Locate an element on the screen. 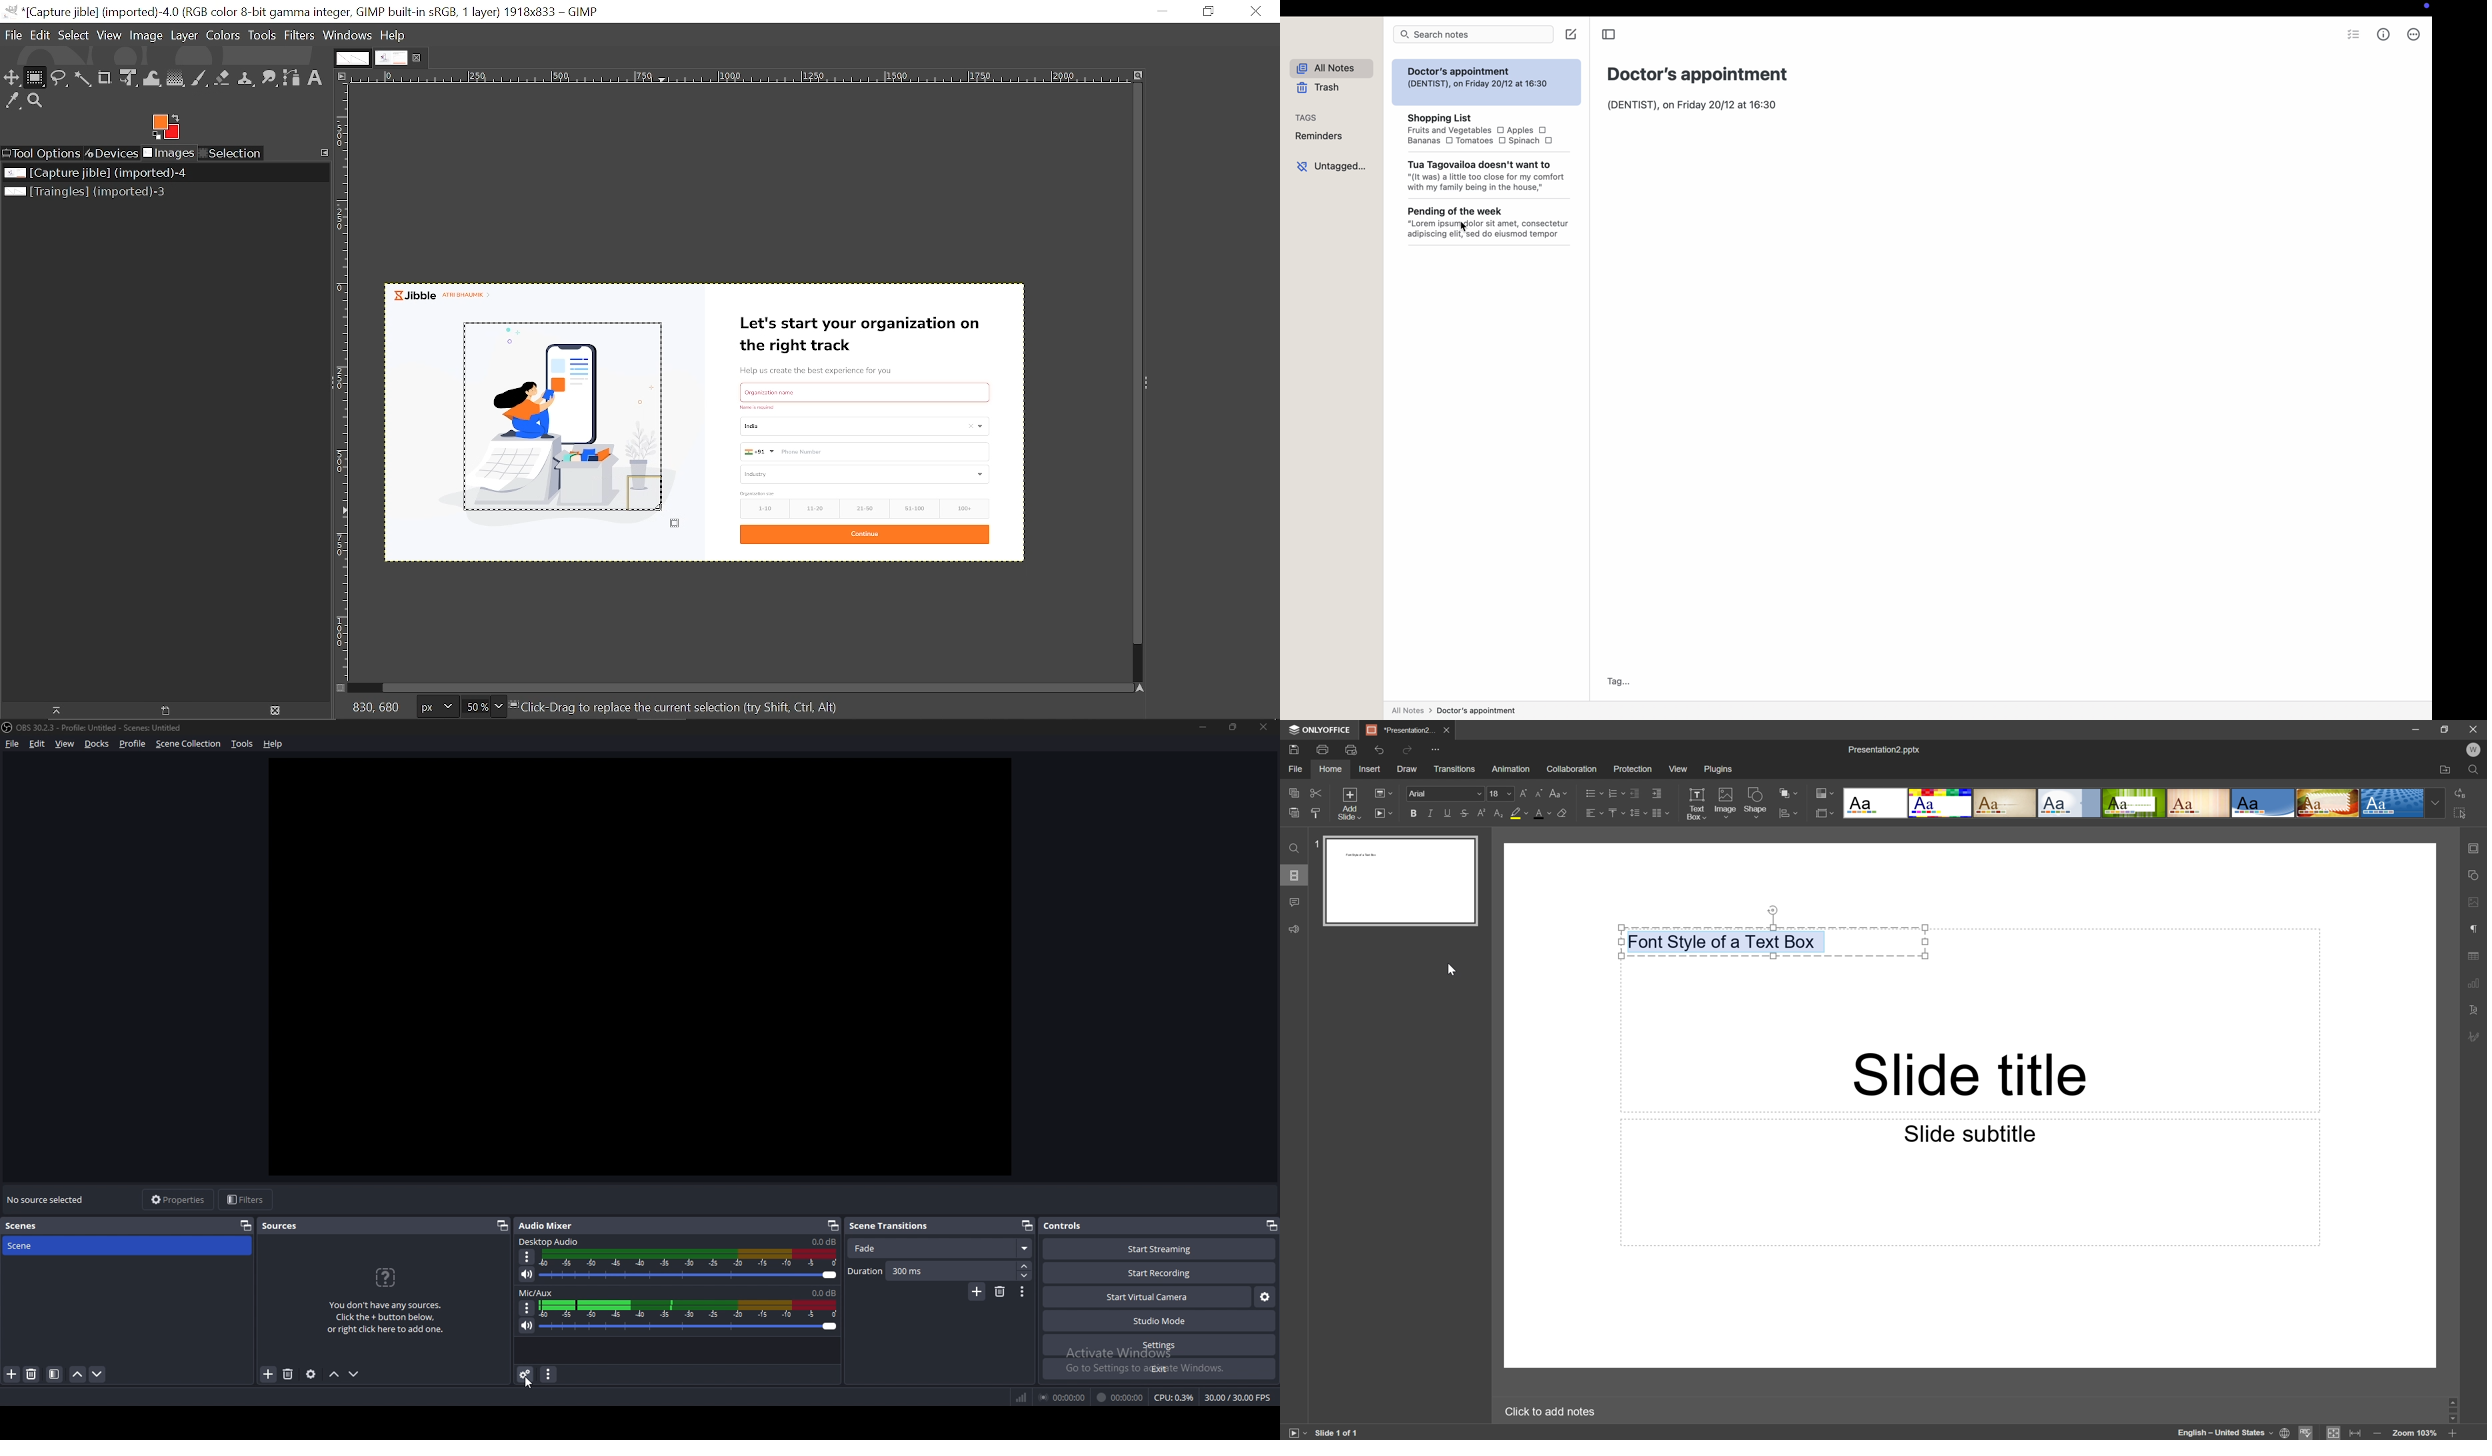 The height and width of the screenshot is (1456, 2492). tools is located at coordinates (241, 745).